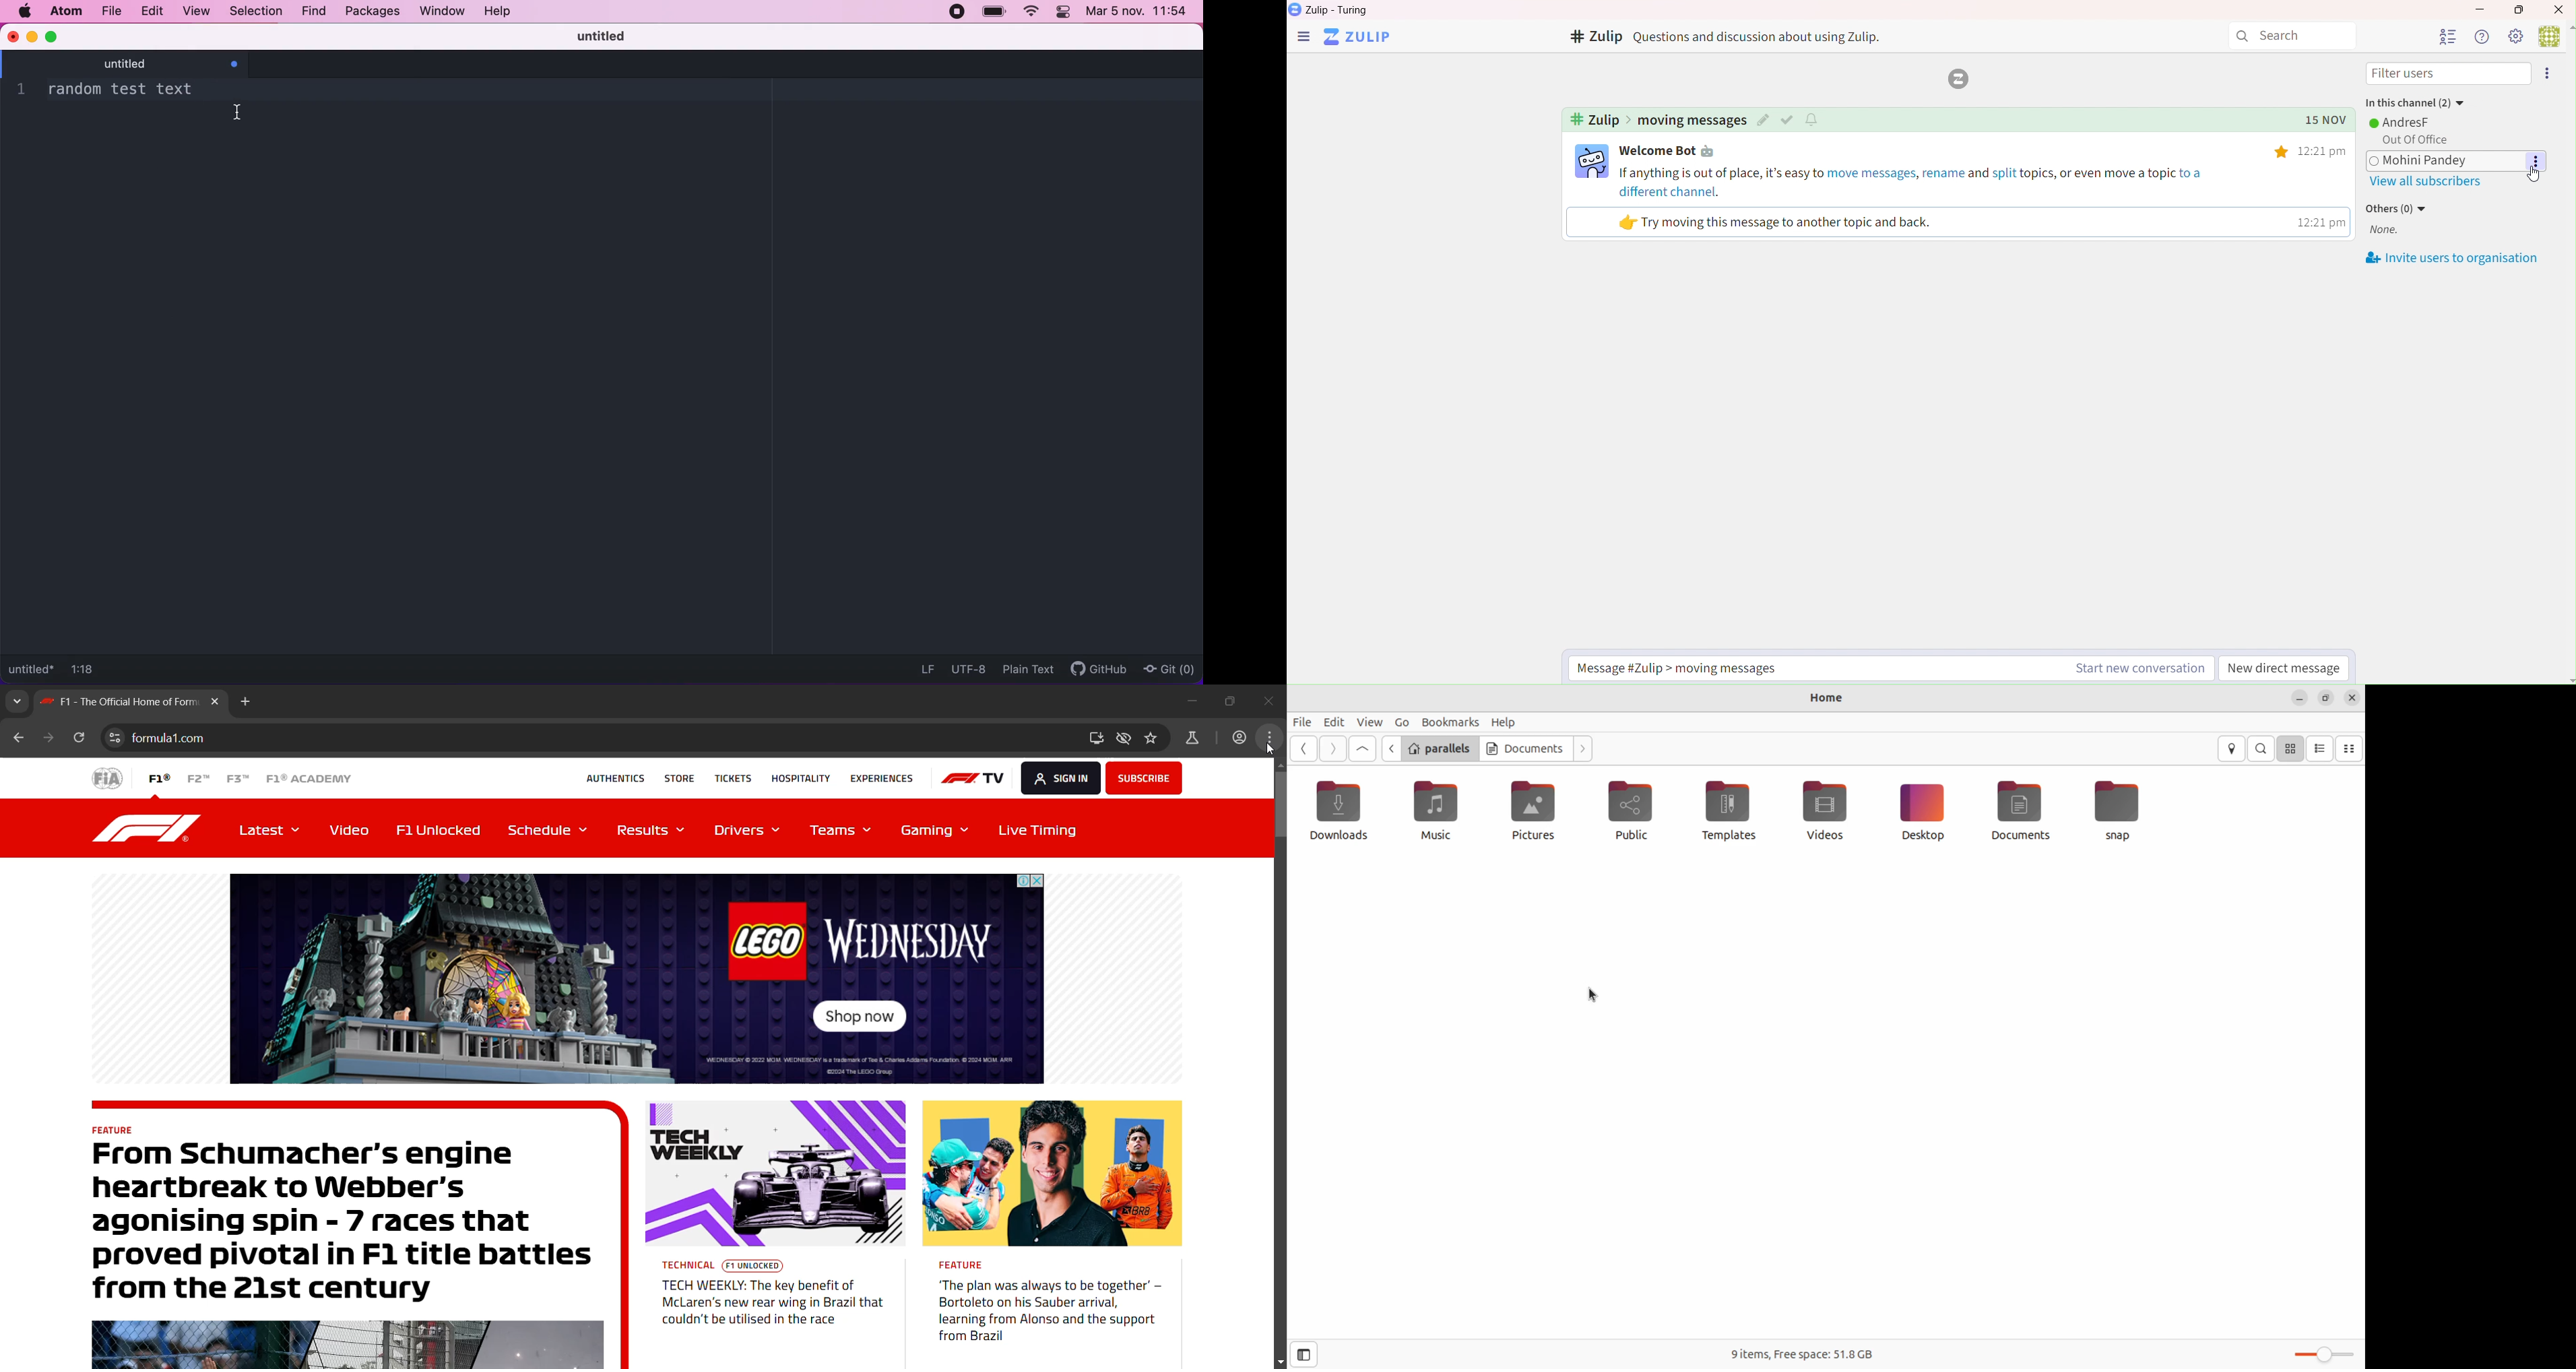  I want to click on Minimize, so click(2478, 7).